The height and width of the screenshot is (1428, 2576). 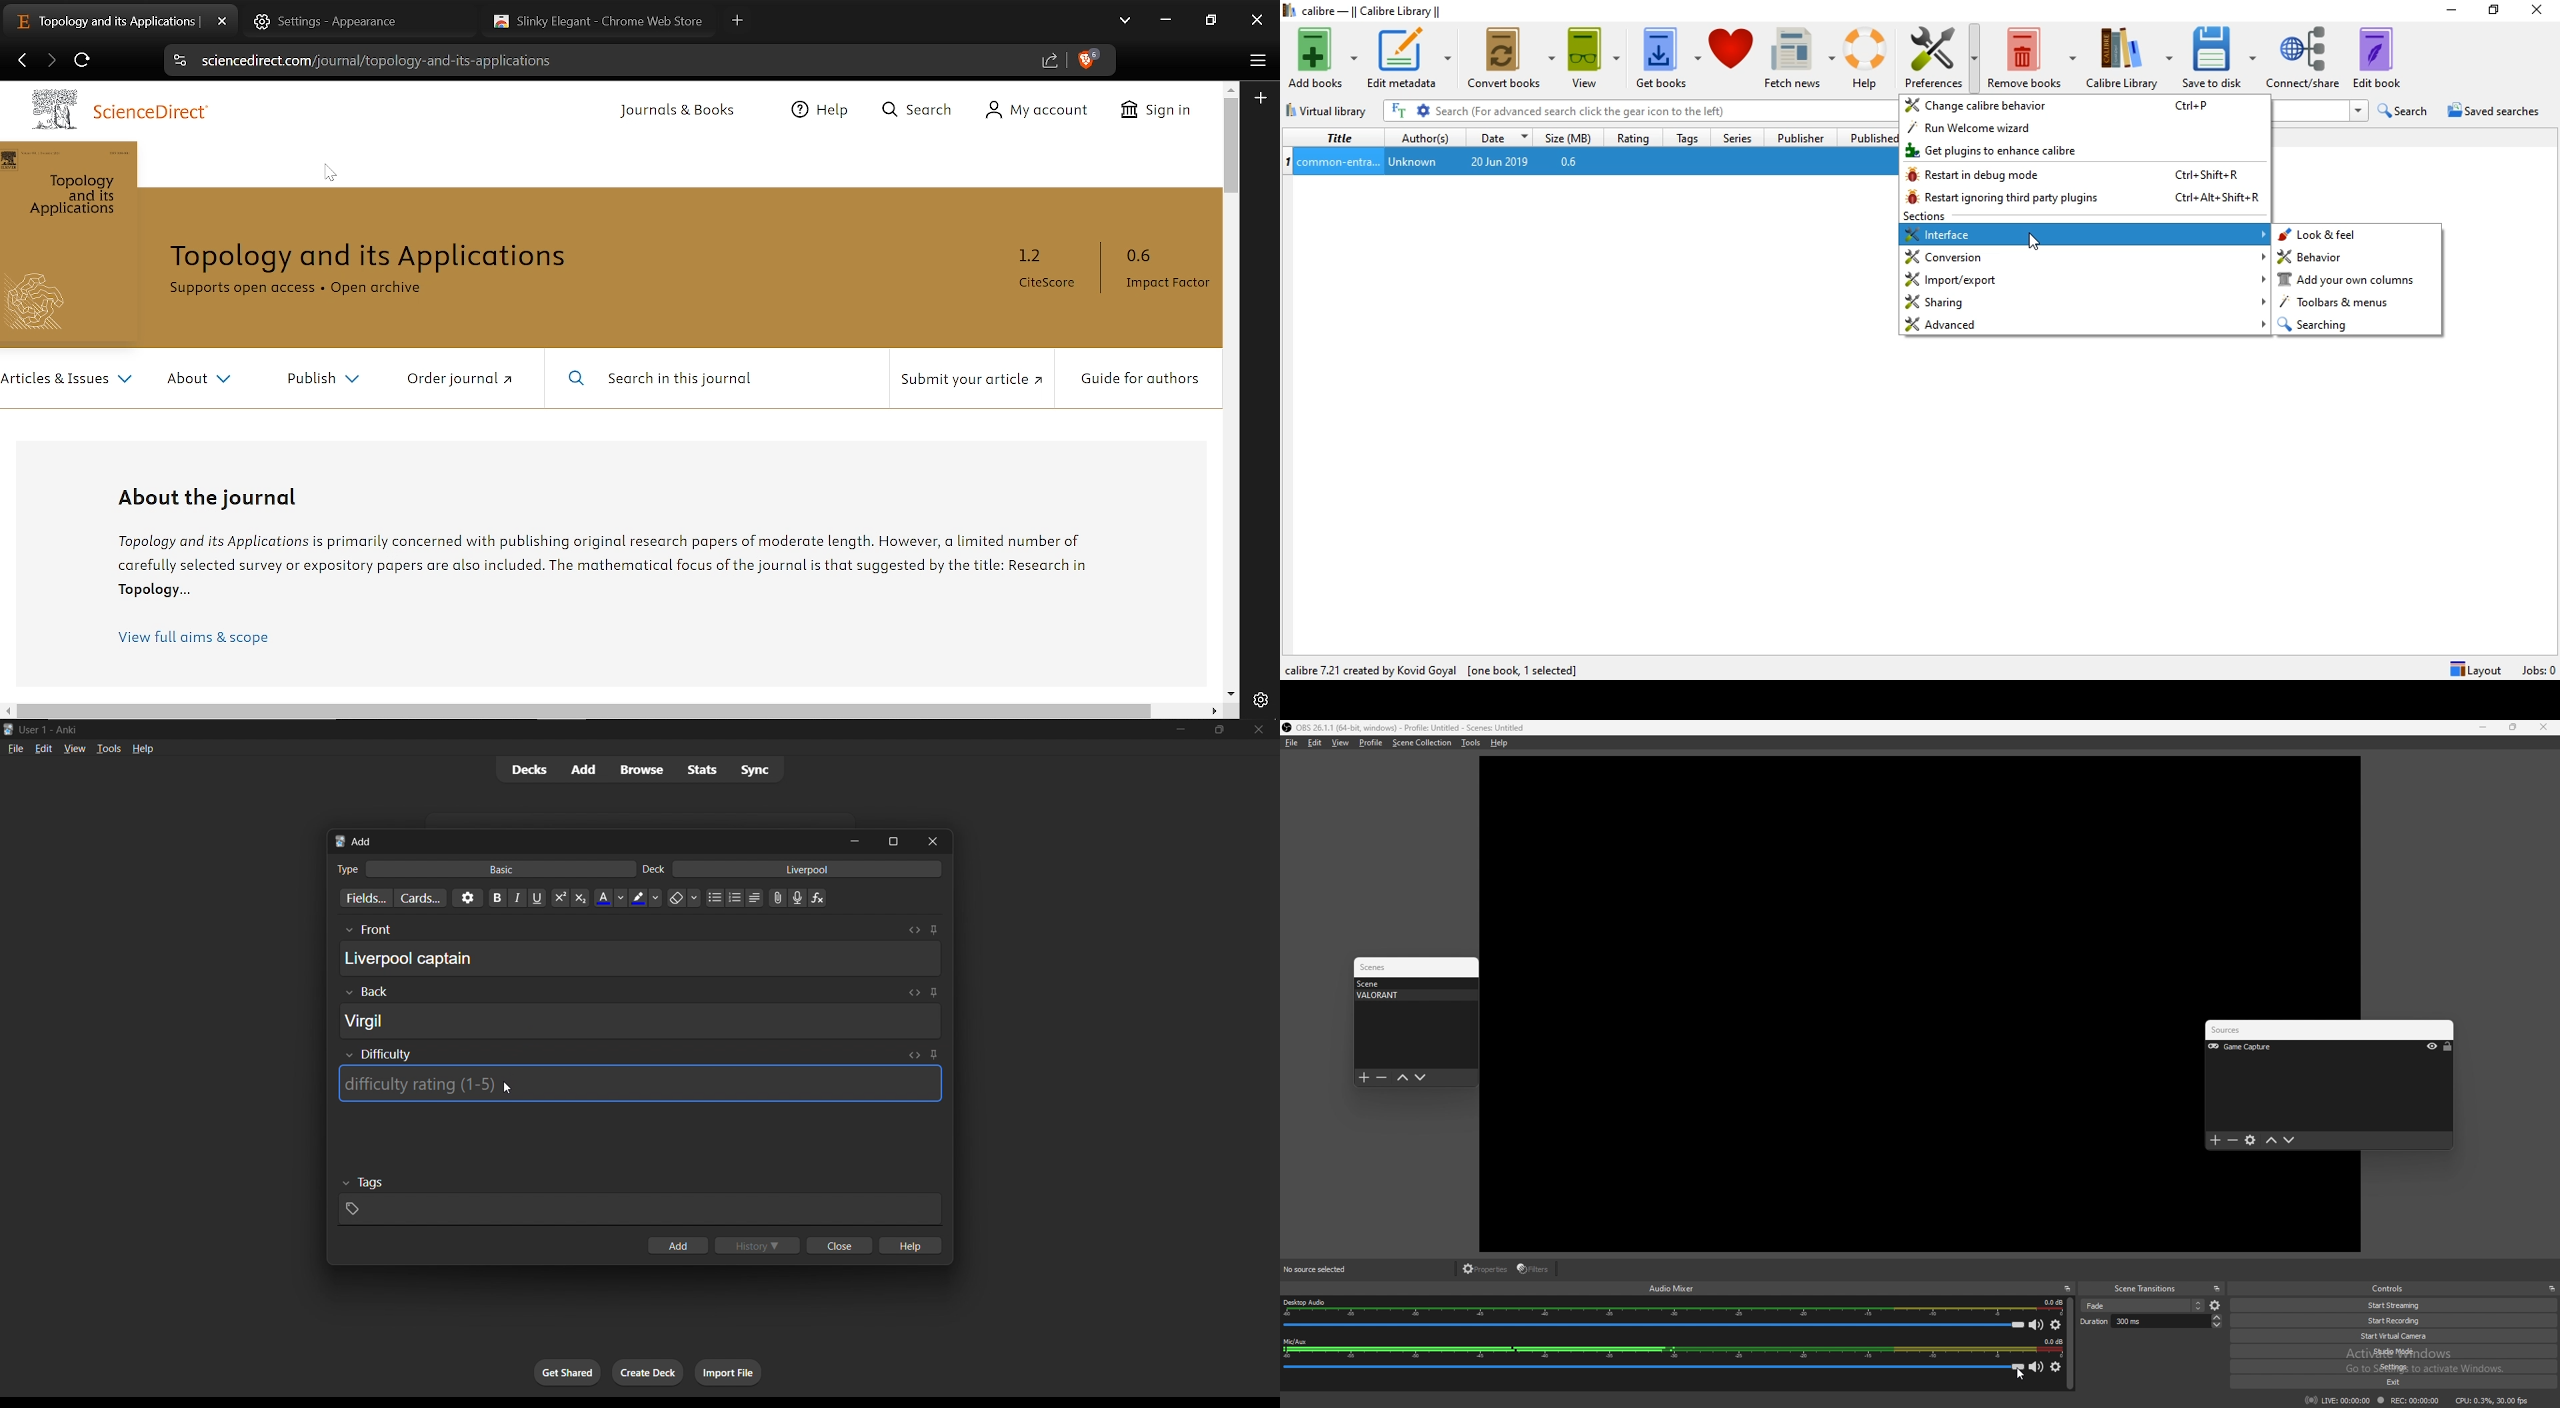 What do you see at coordinates (1571, 136) in the screenshot?
I see `Size (MB)` at bounding box center [1571, 136].